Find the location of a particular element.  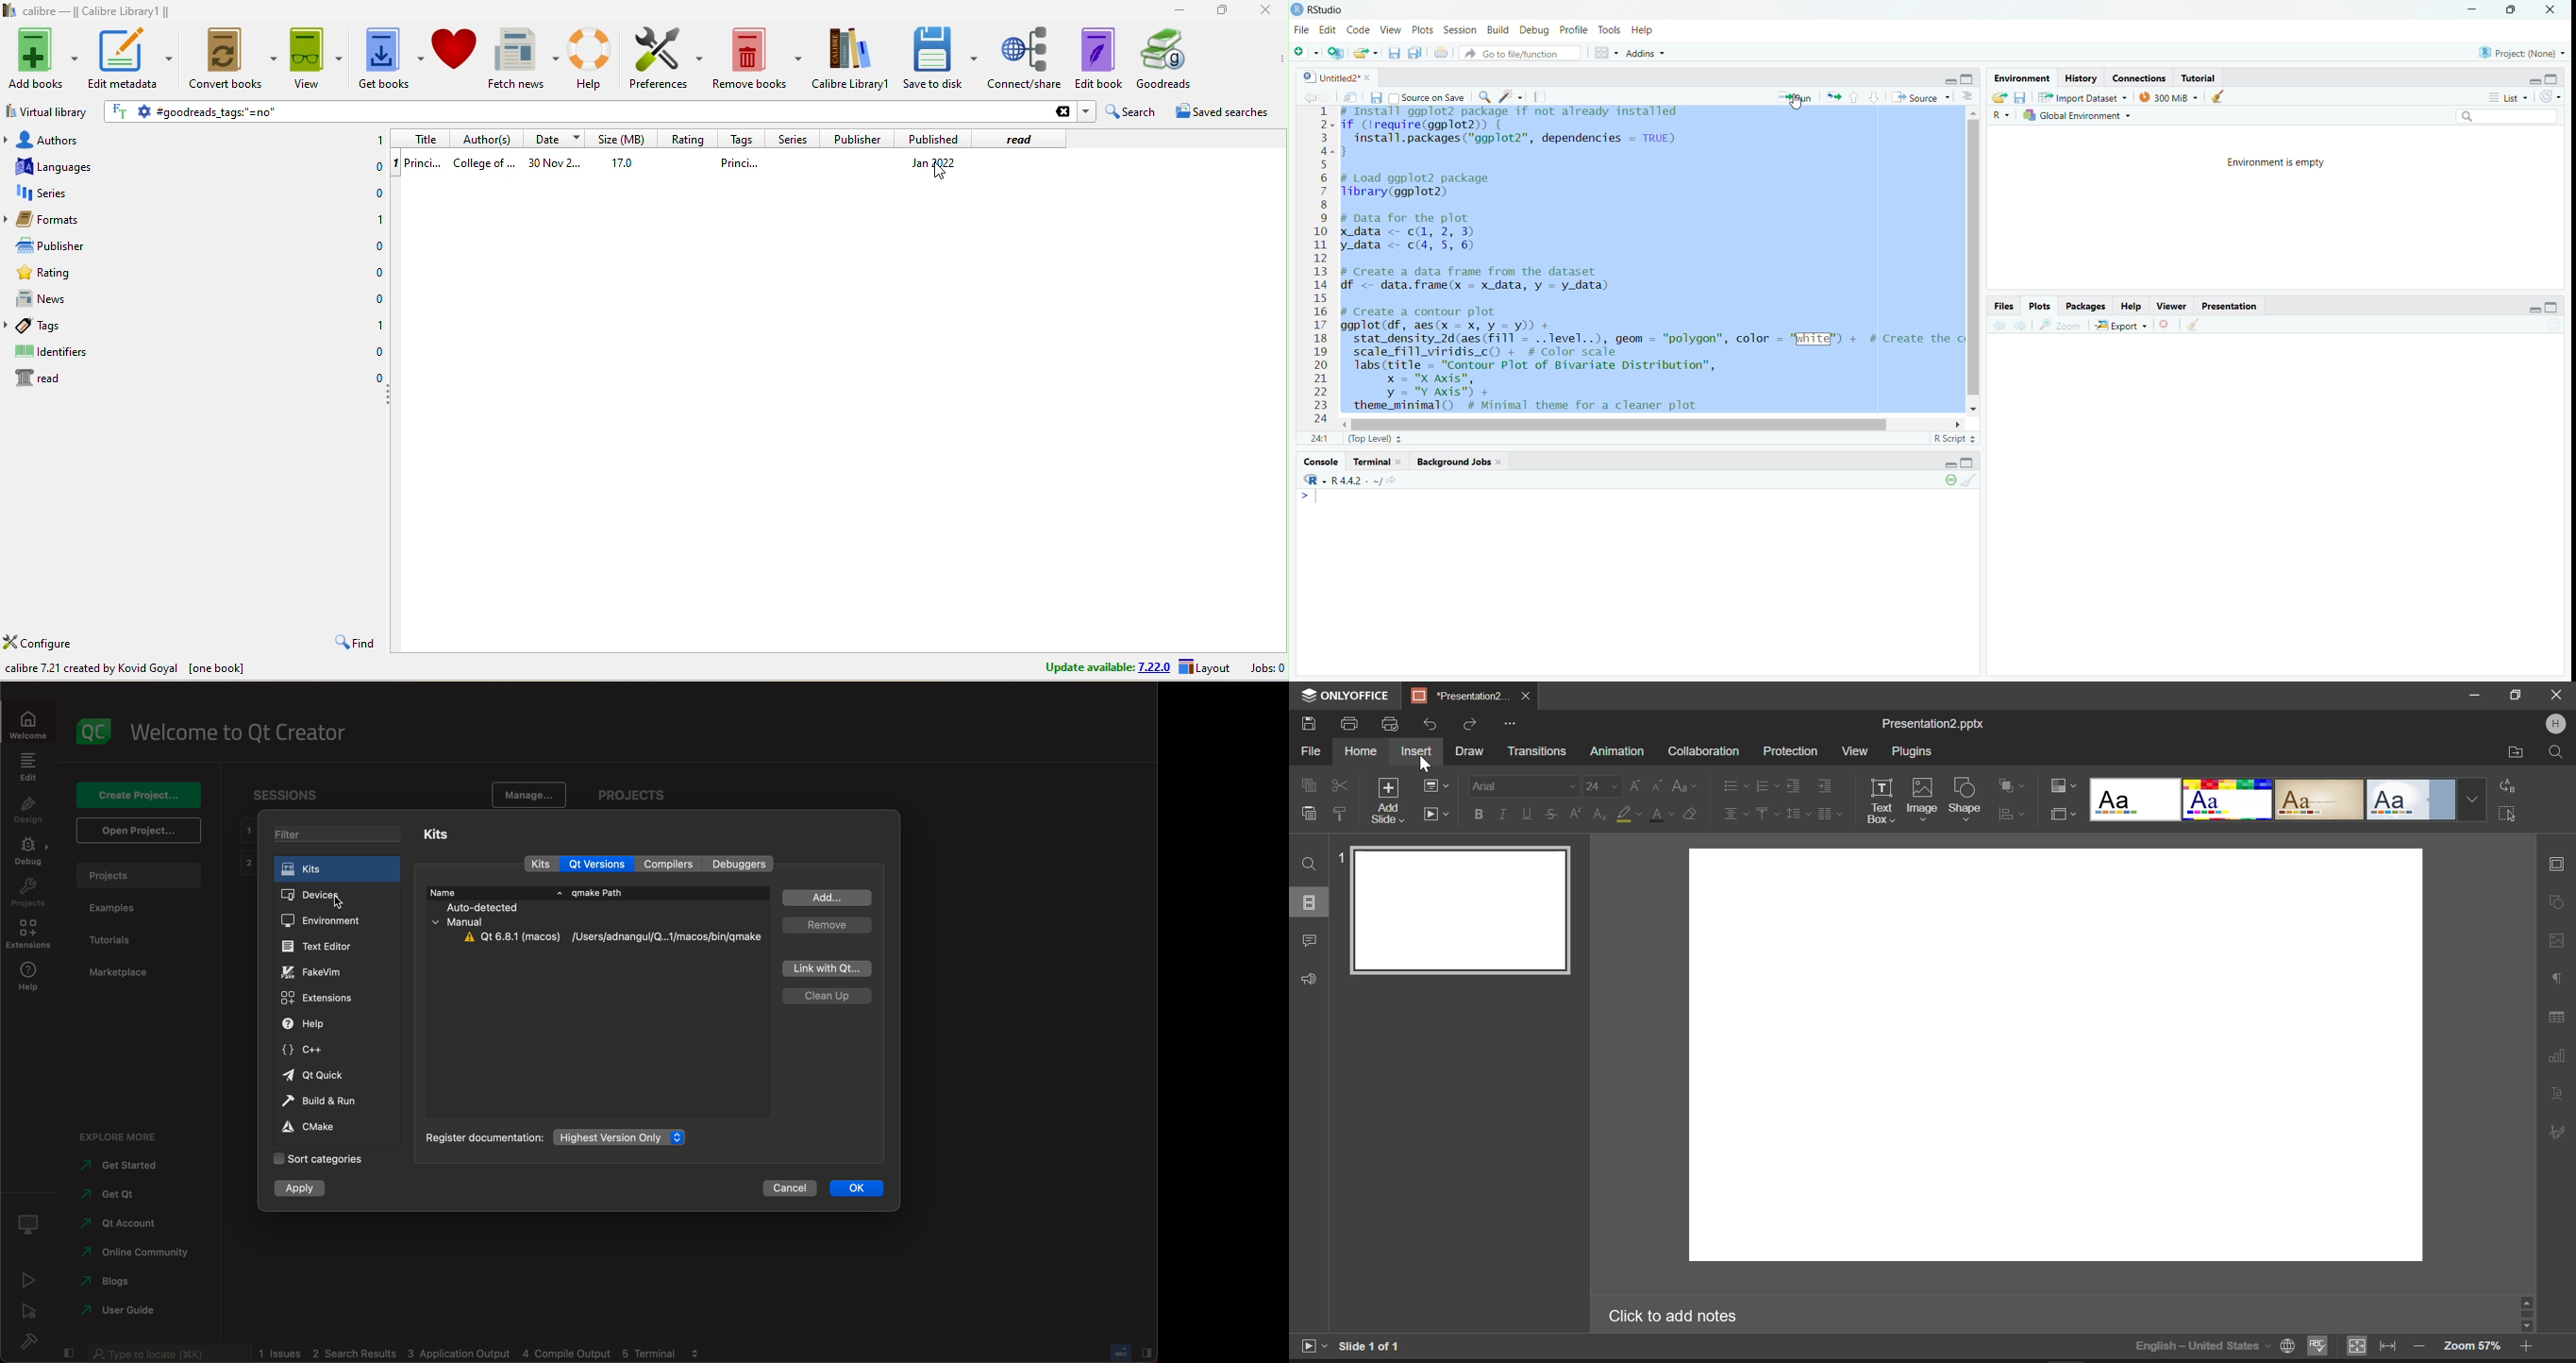

Underline is located at coordinates (1527, 813).